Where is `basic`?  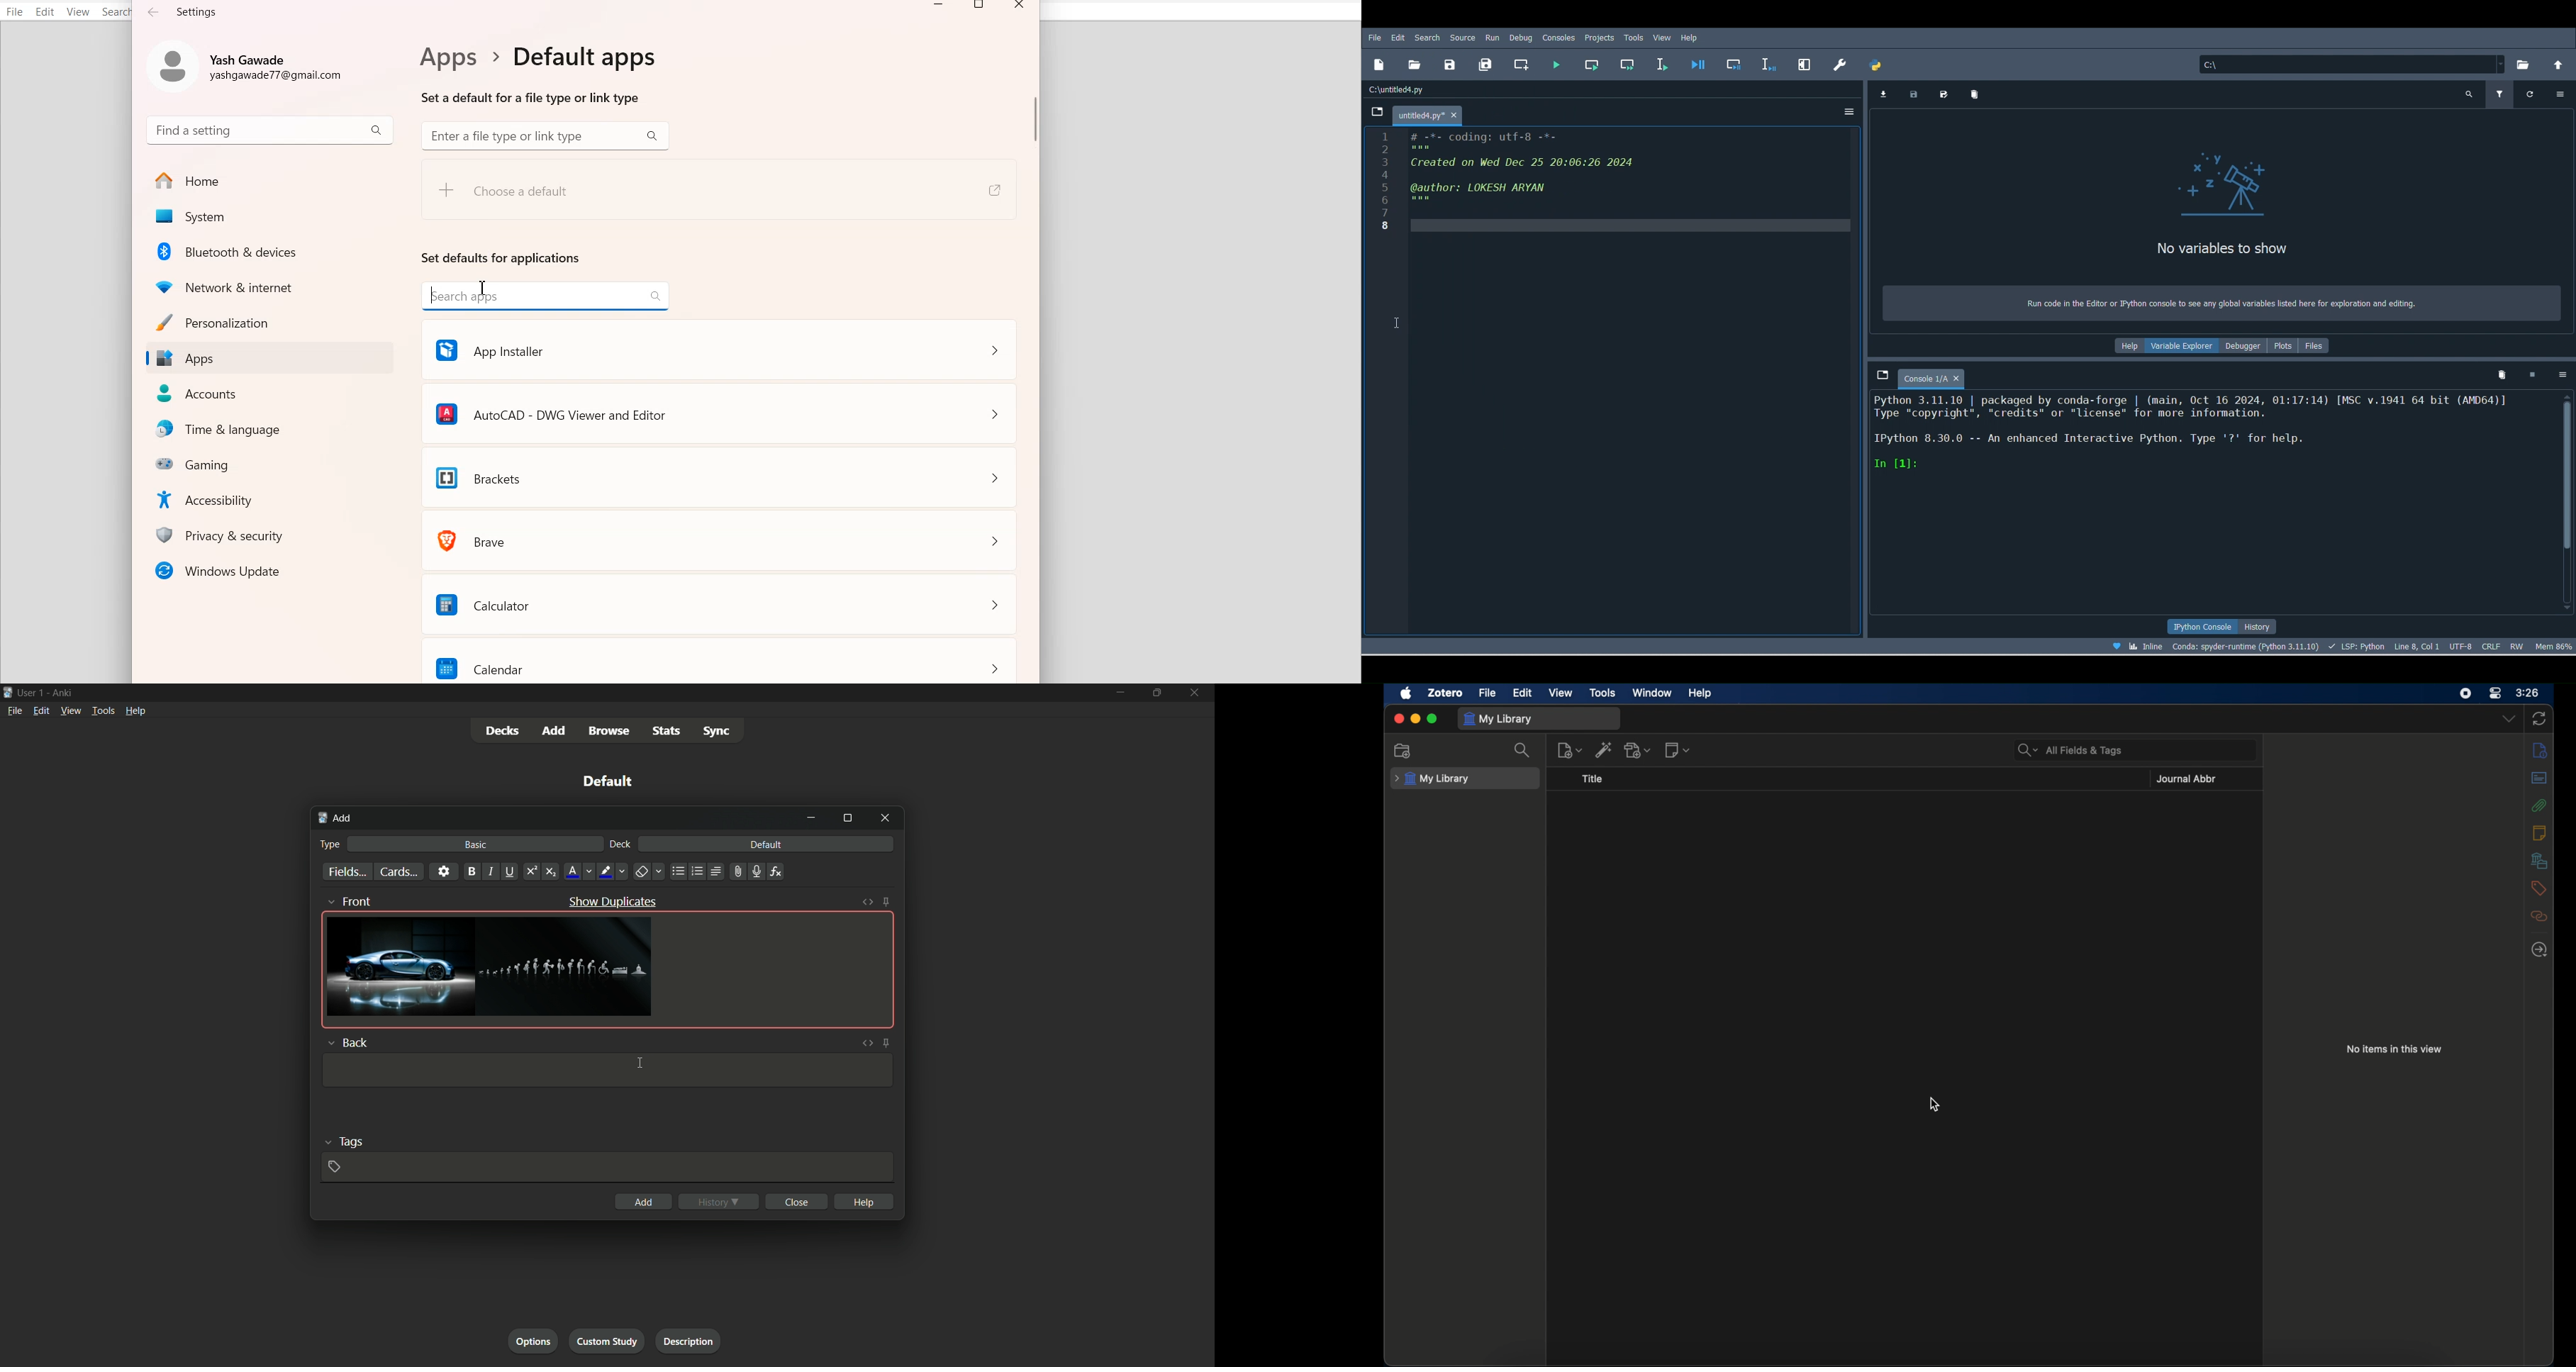 basic is located at coordinates (477, 846).